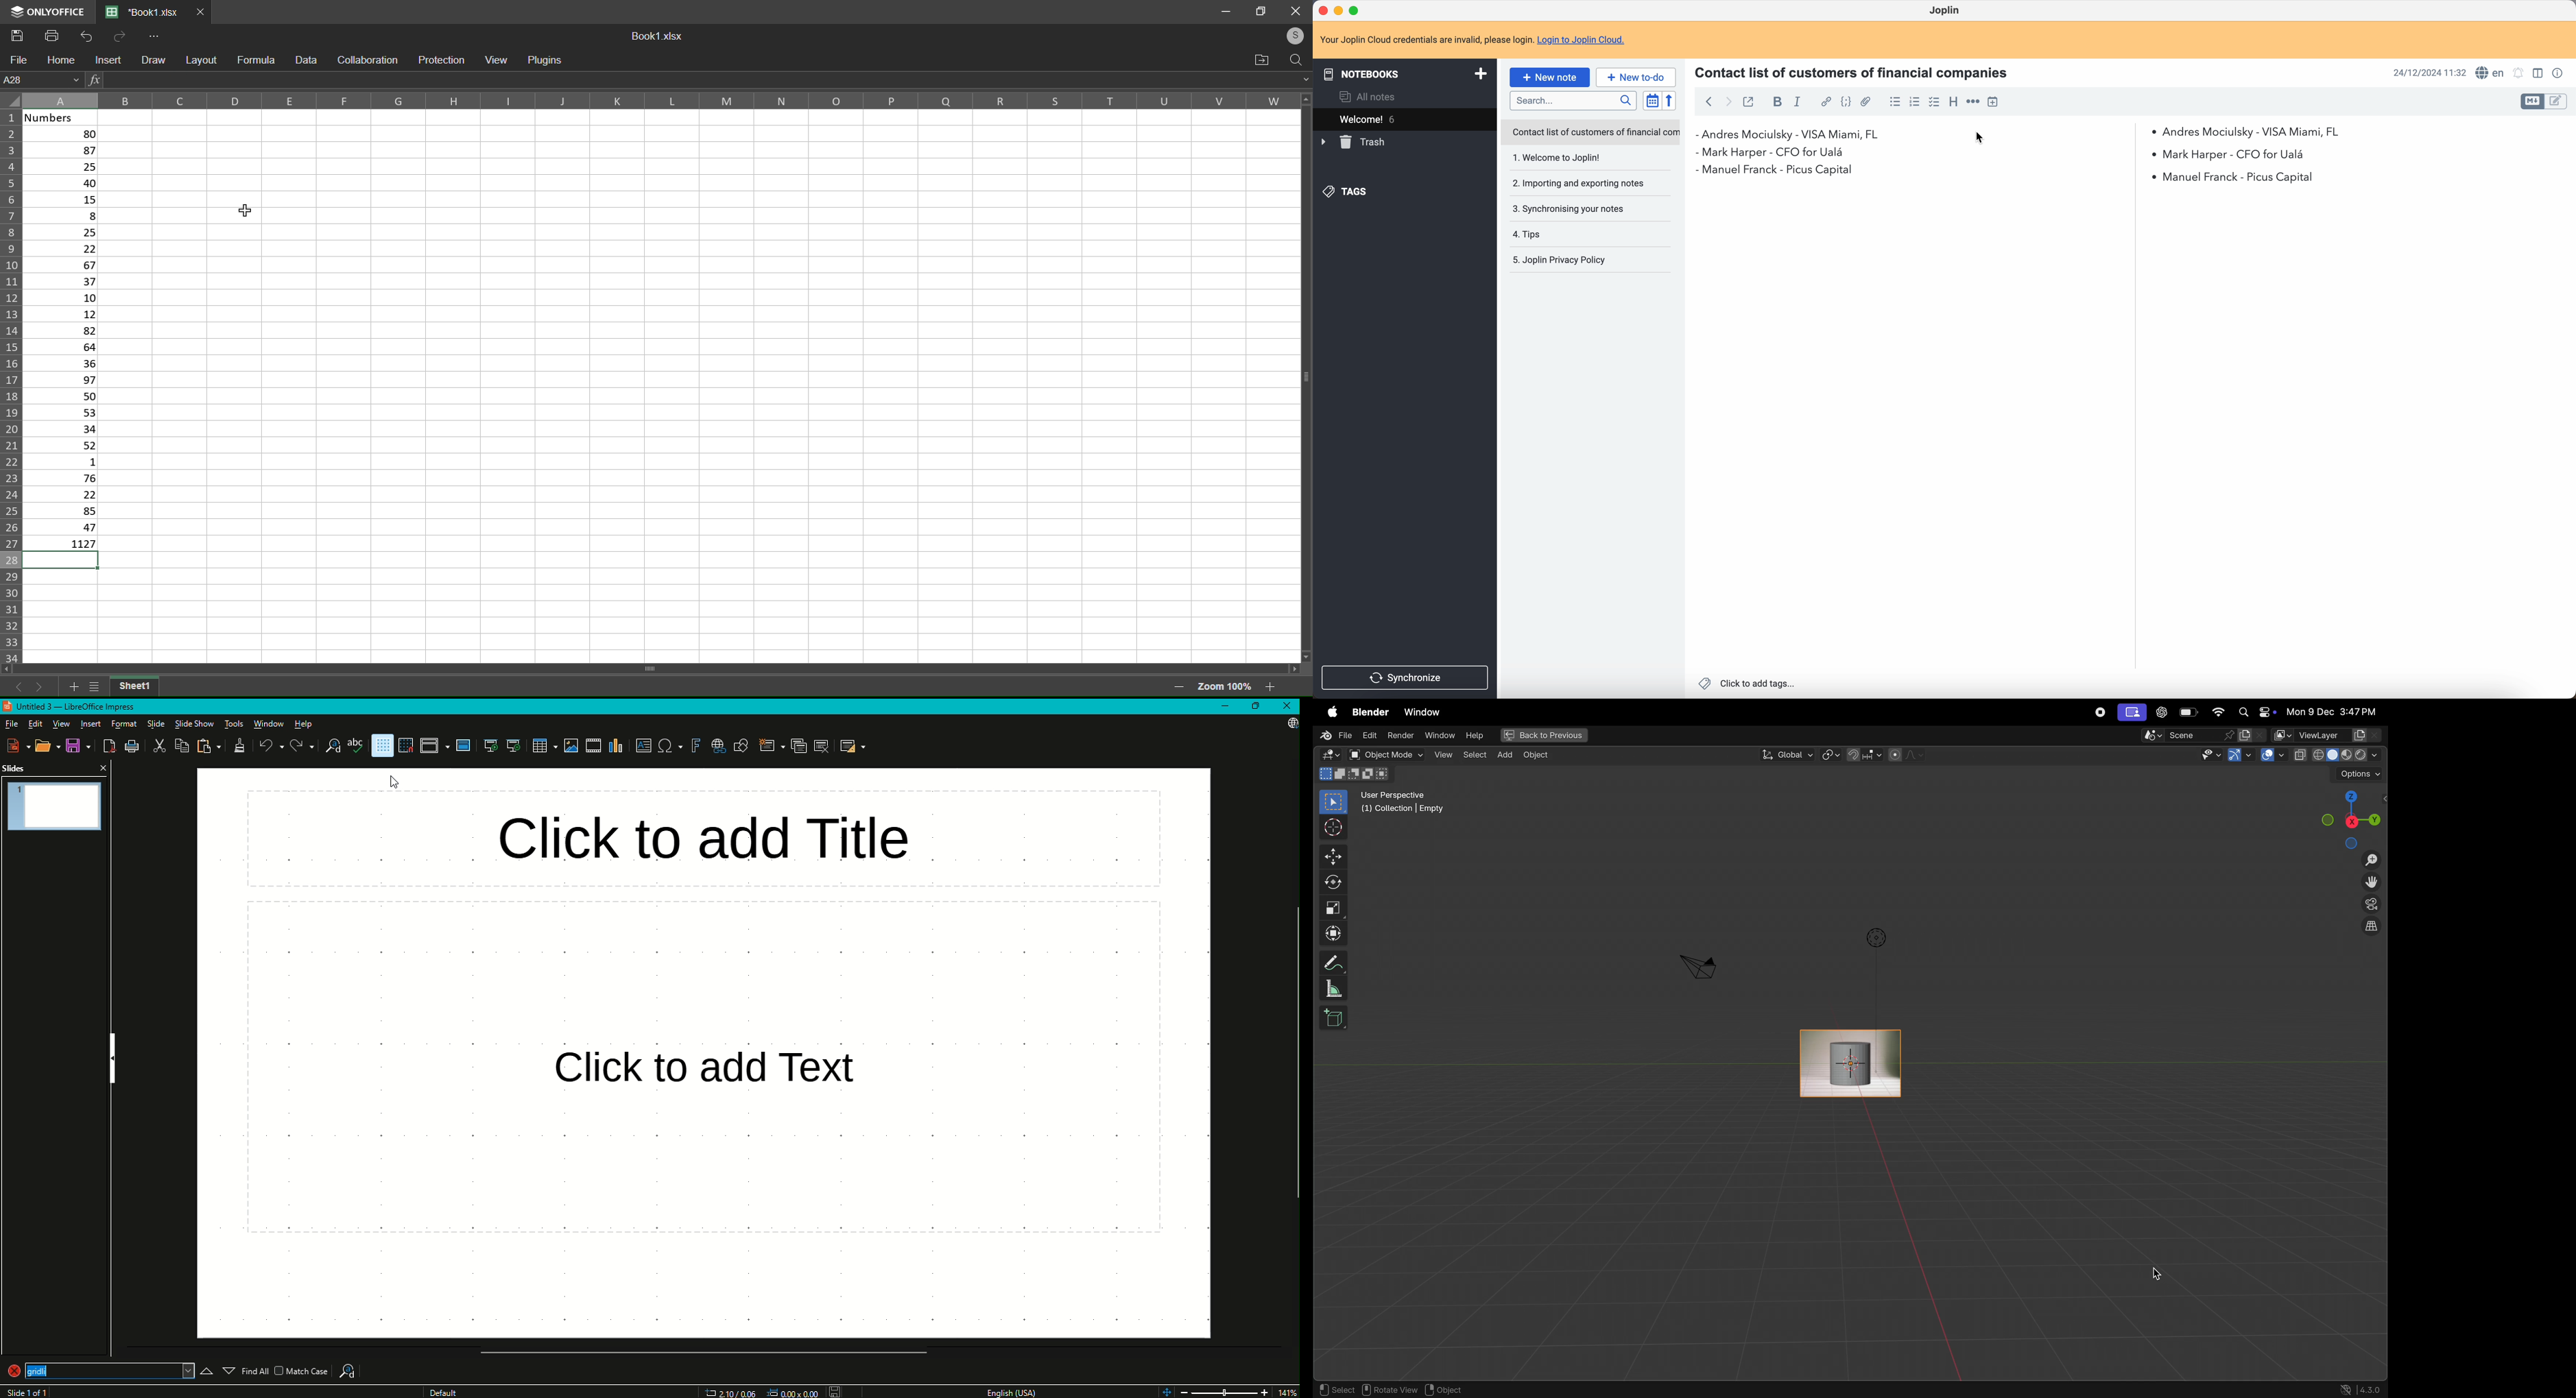 The height and width of the screenshot is (1400, 2576). What do you see at coordinates (463, 746) in the screenshot?
I see `Master slide` at bounding box center [463, 746].